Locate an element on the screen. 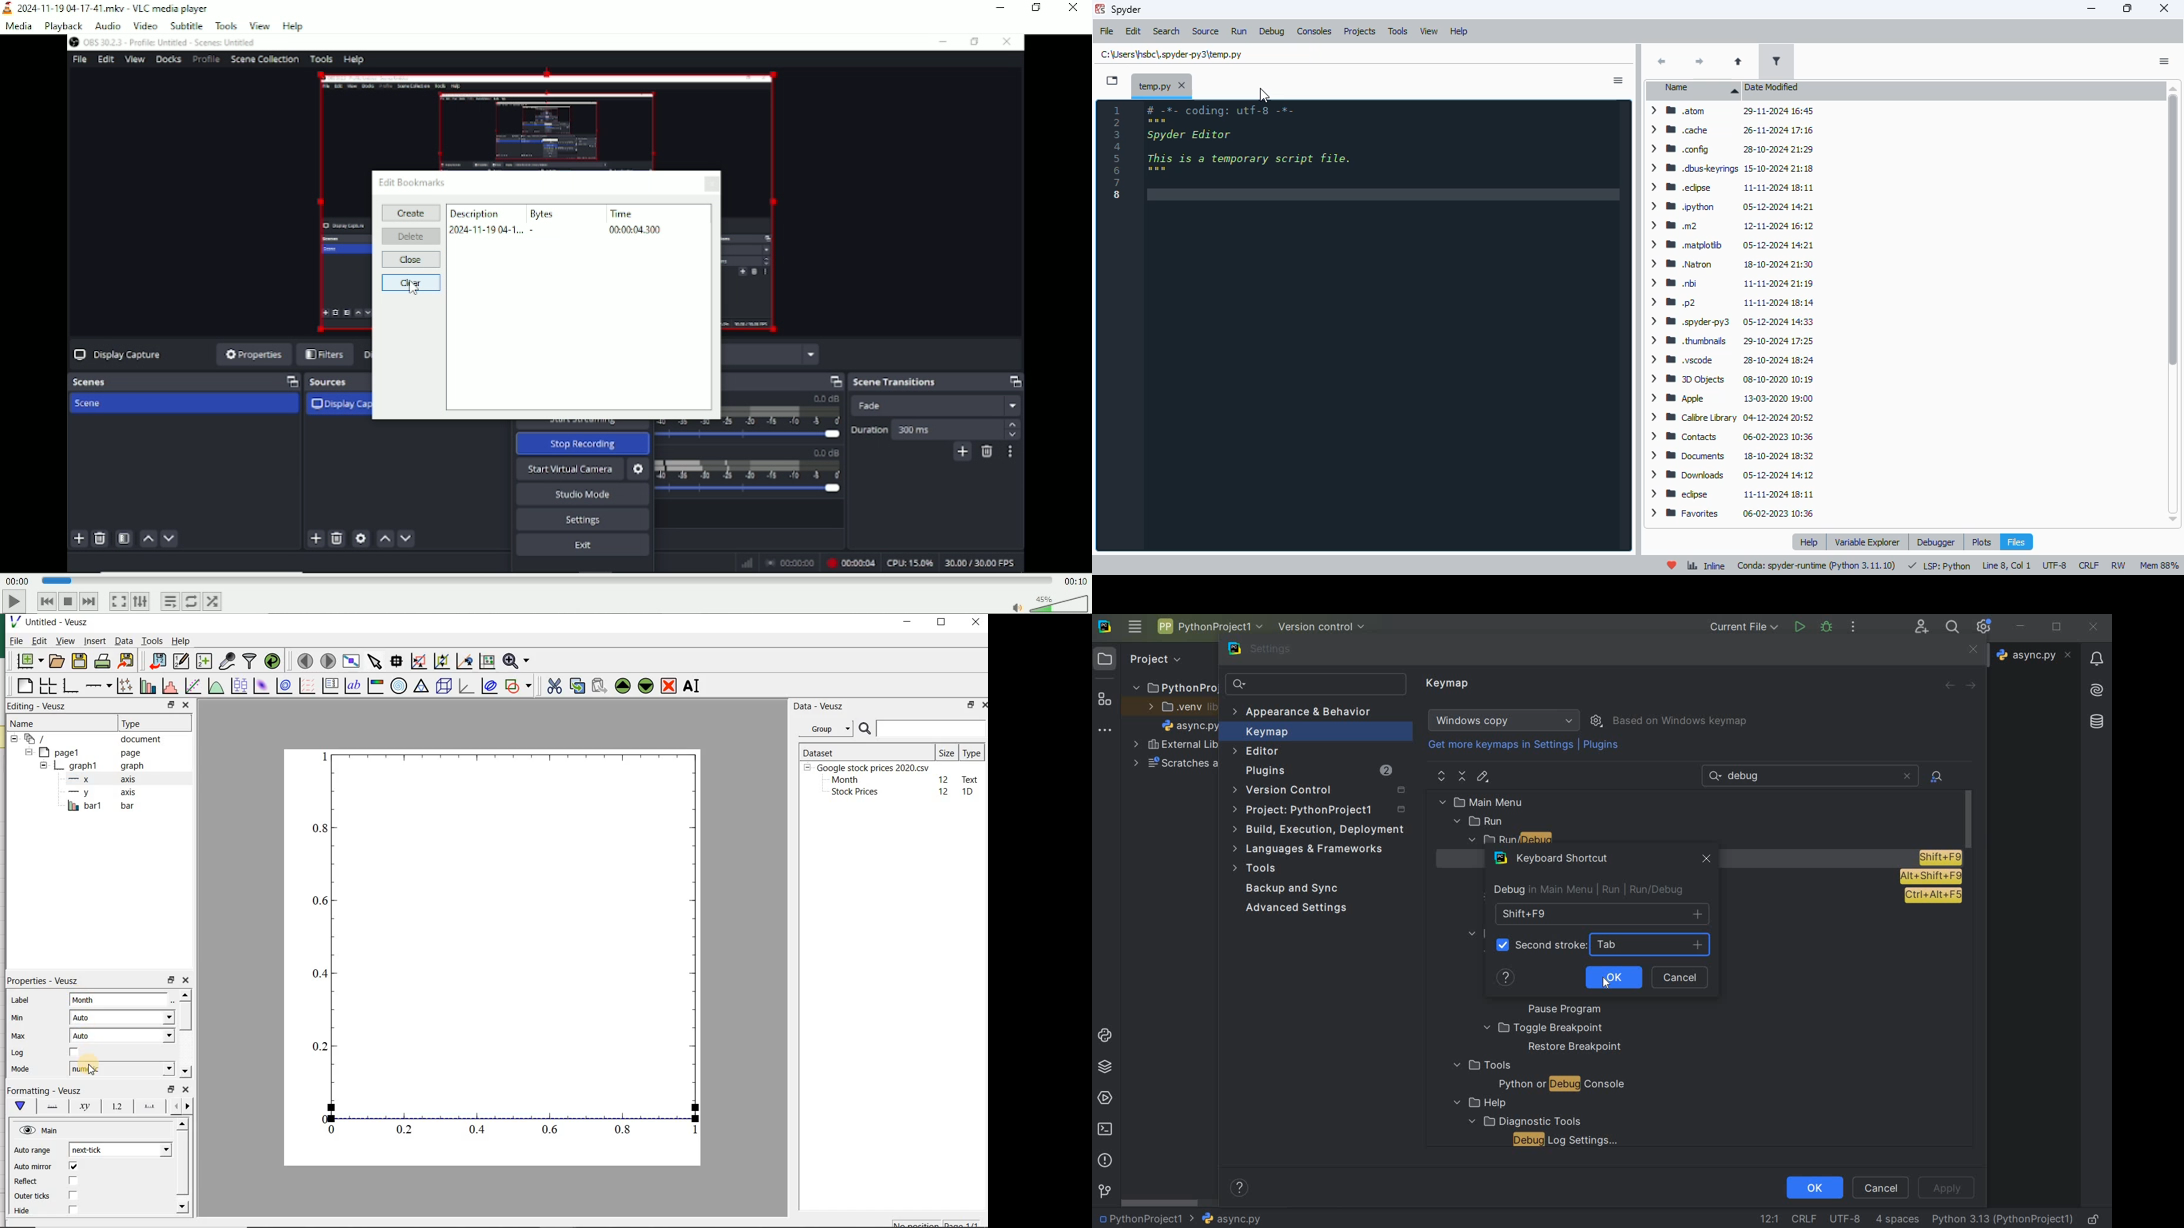  plot a vector field is located at coordinates (305, 687).